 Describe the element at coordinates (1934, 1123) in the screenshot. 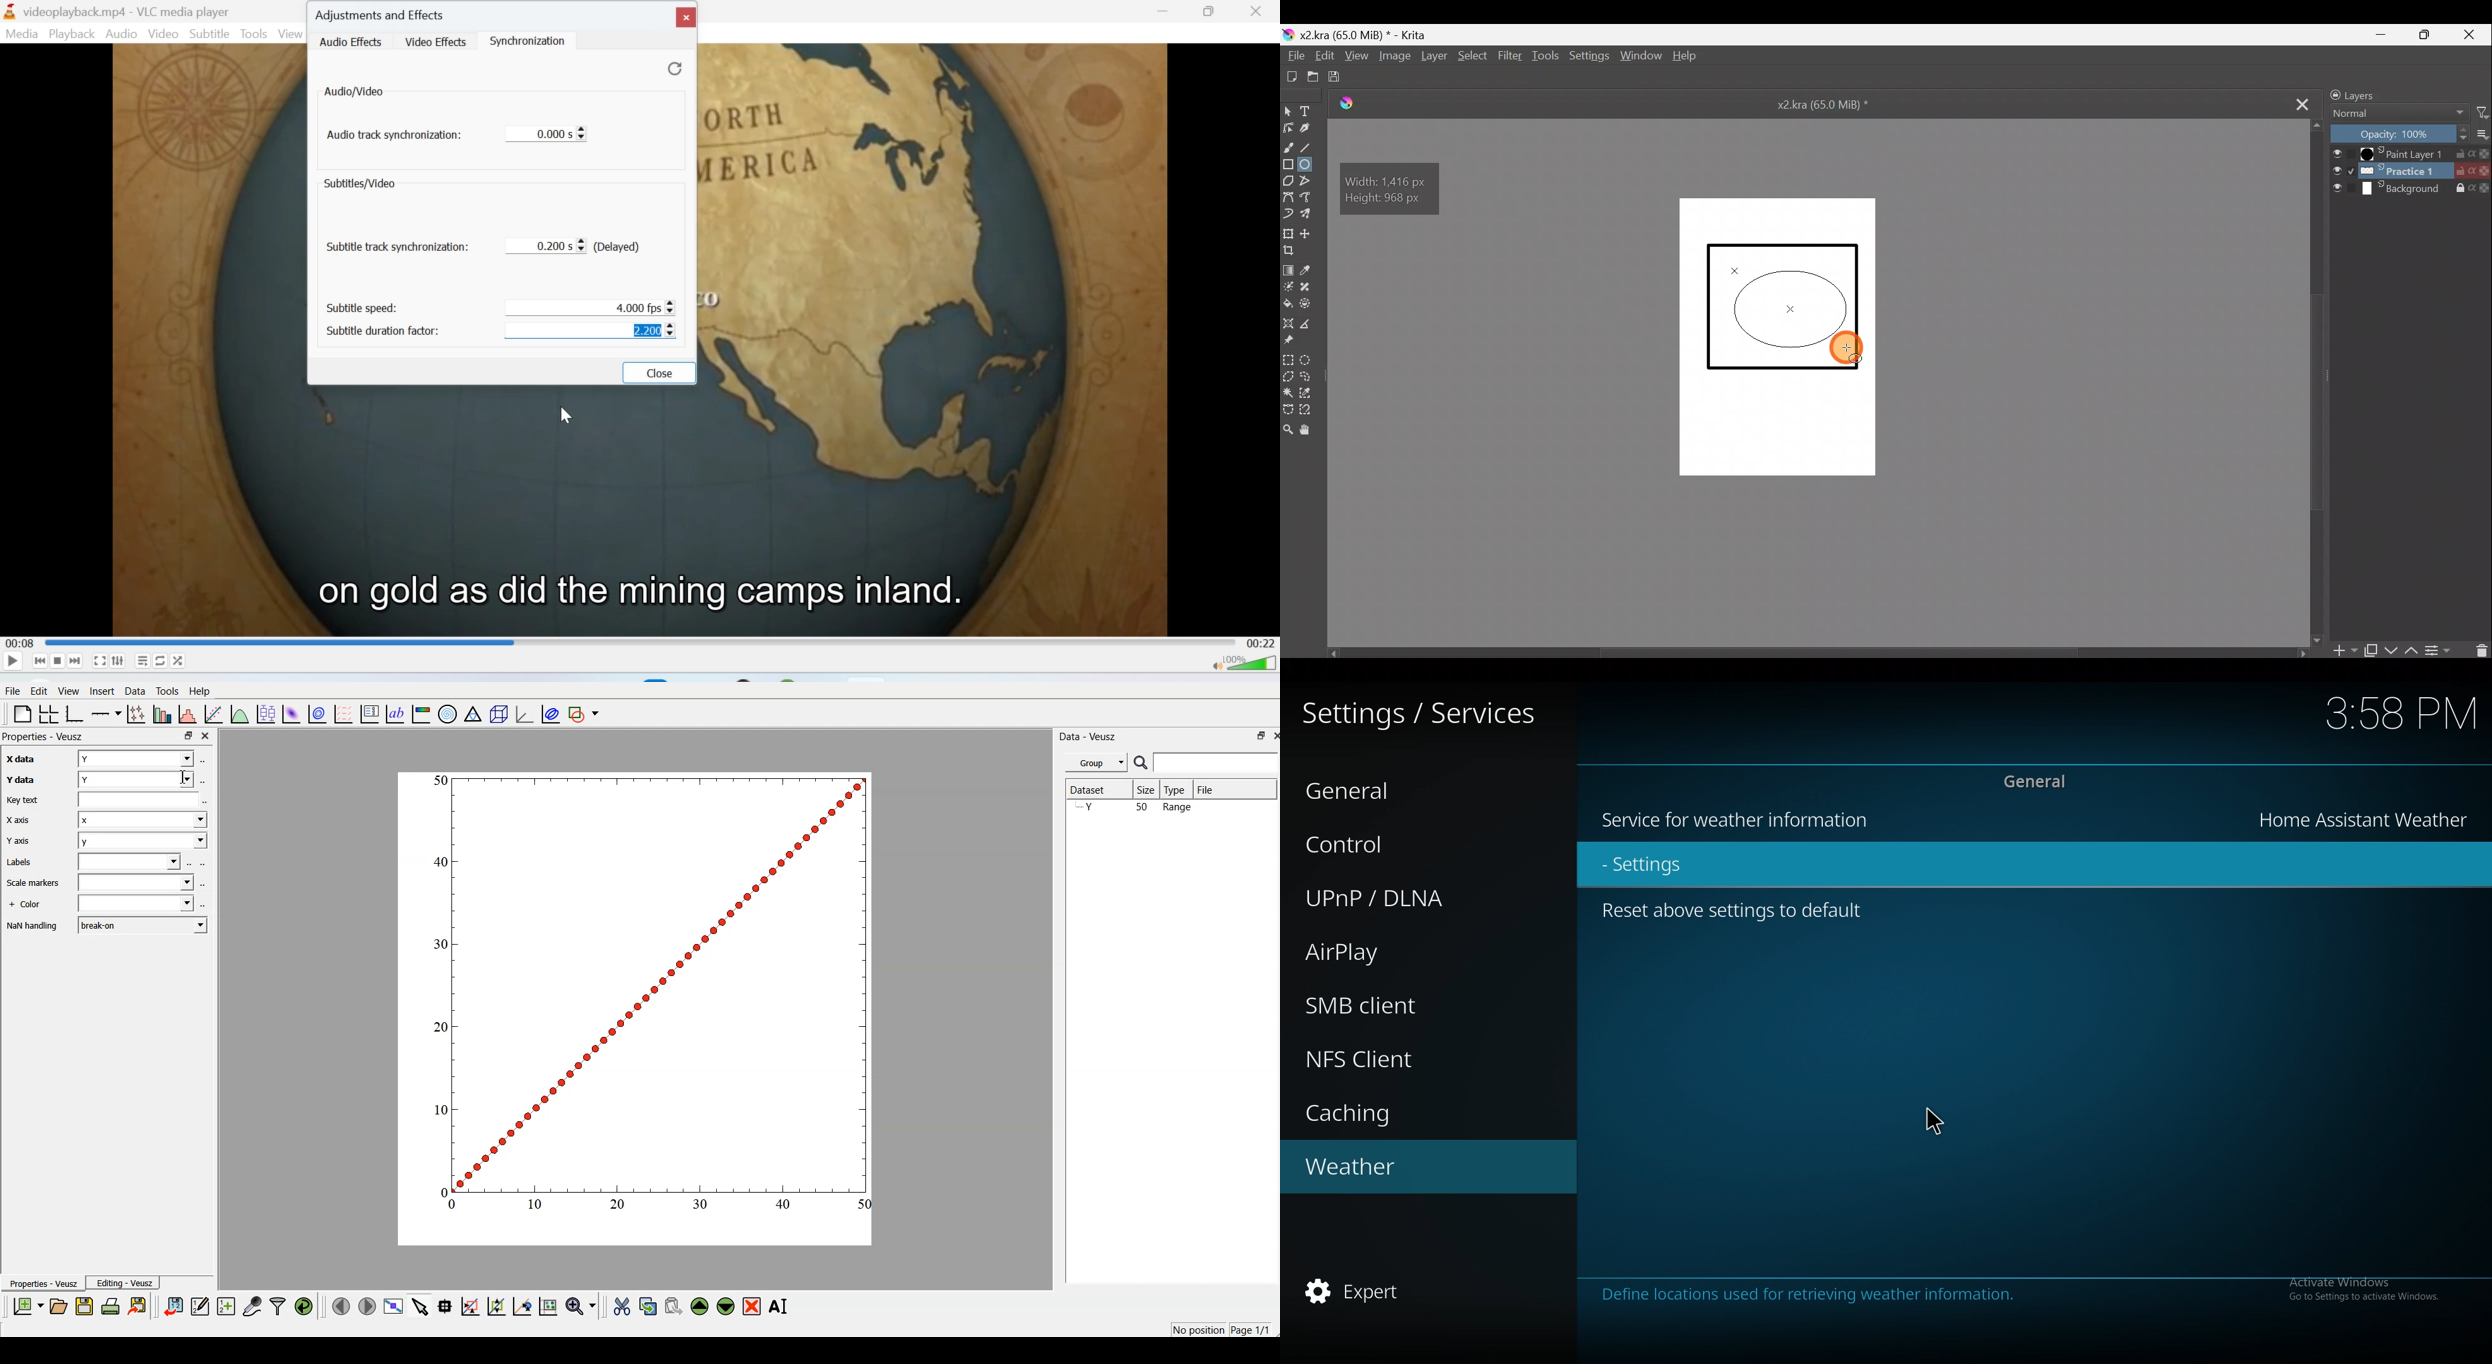

I see `cursor` at that location.